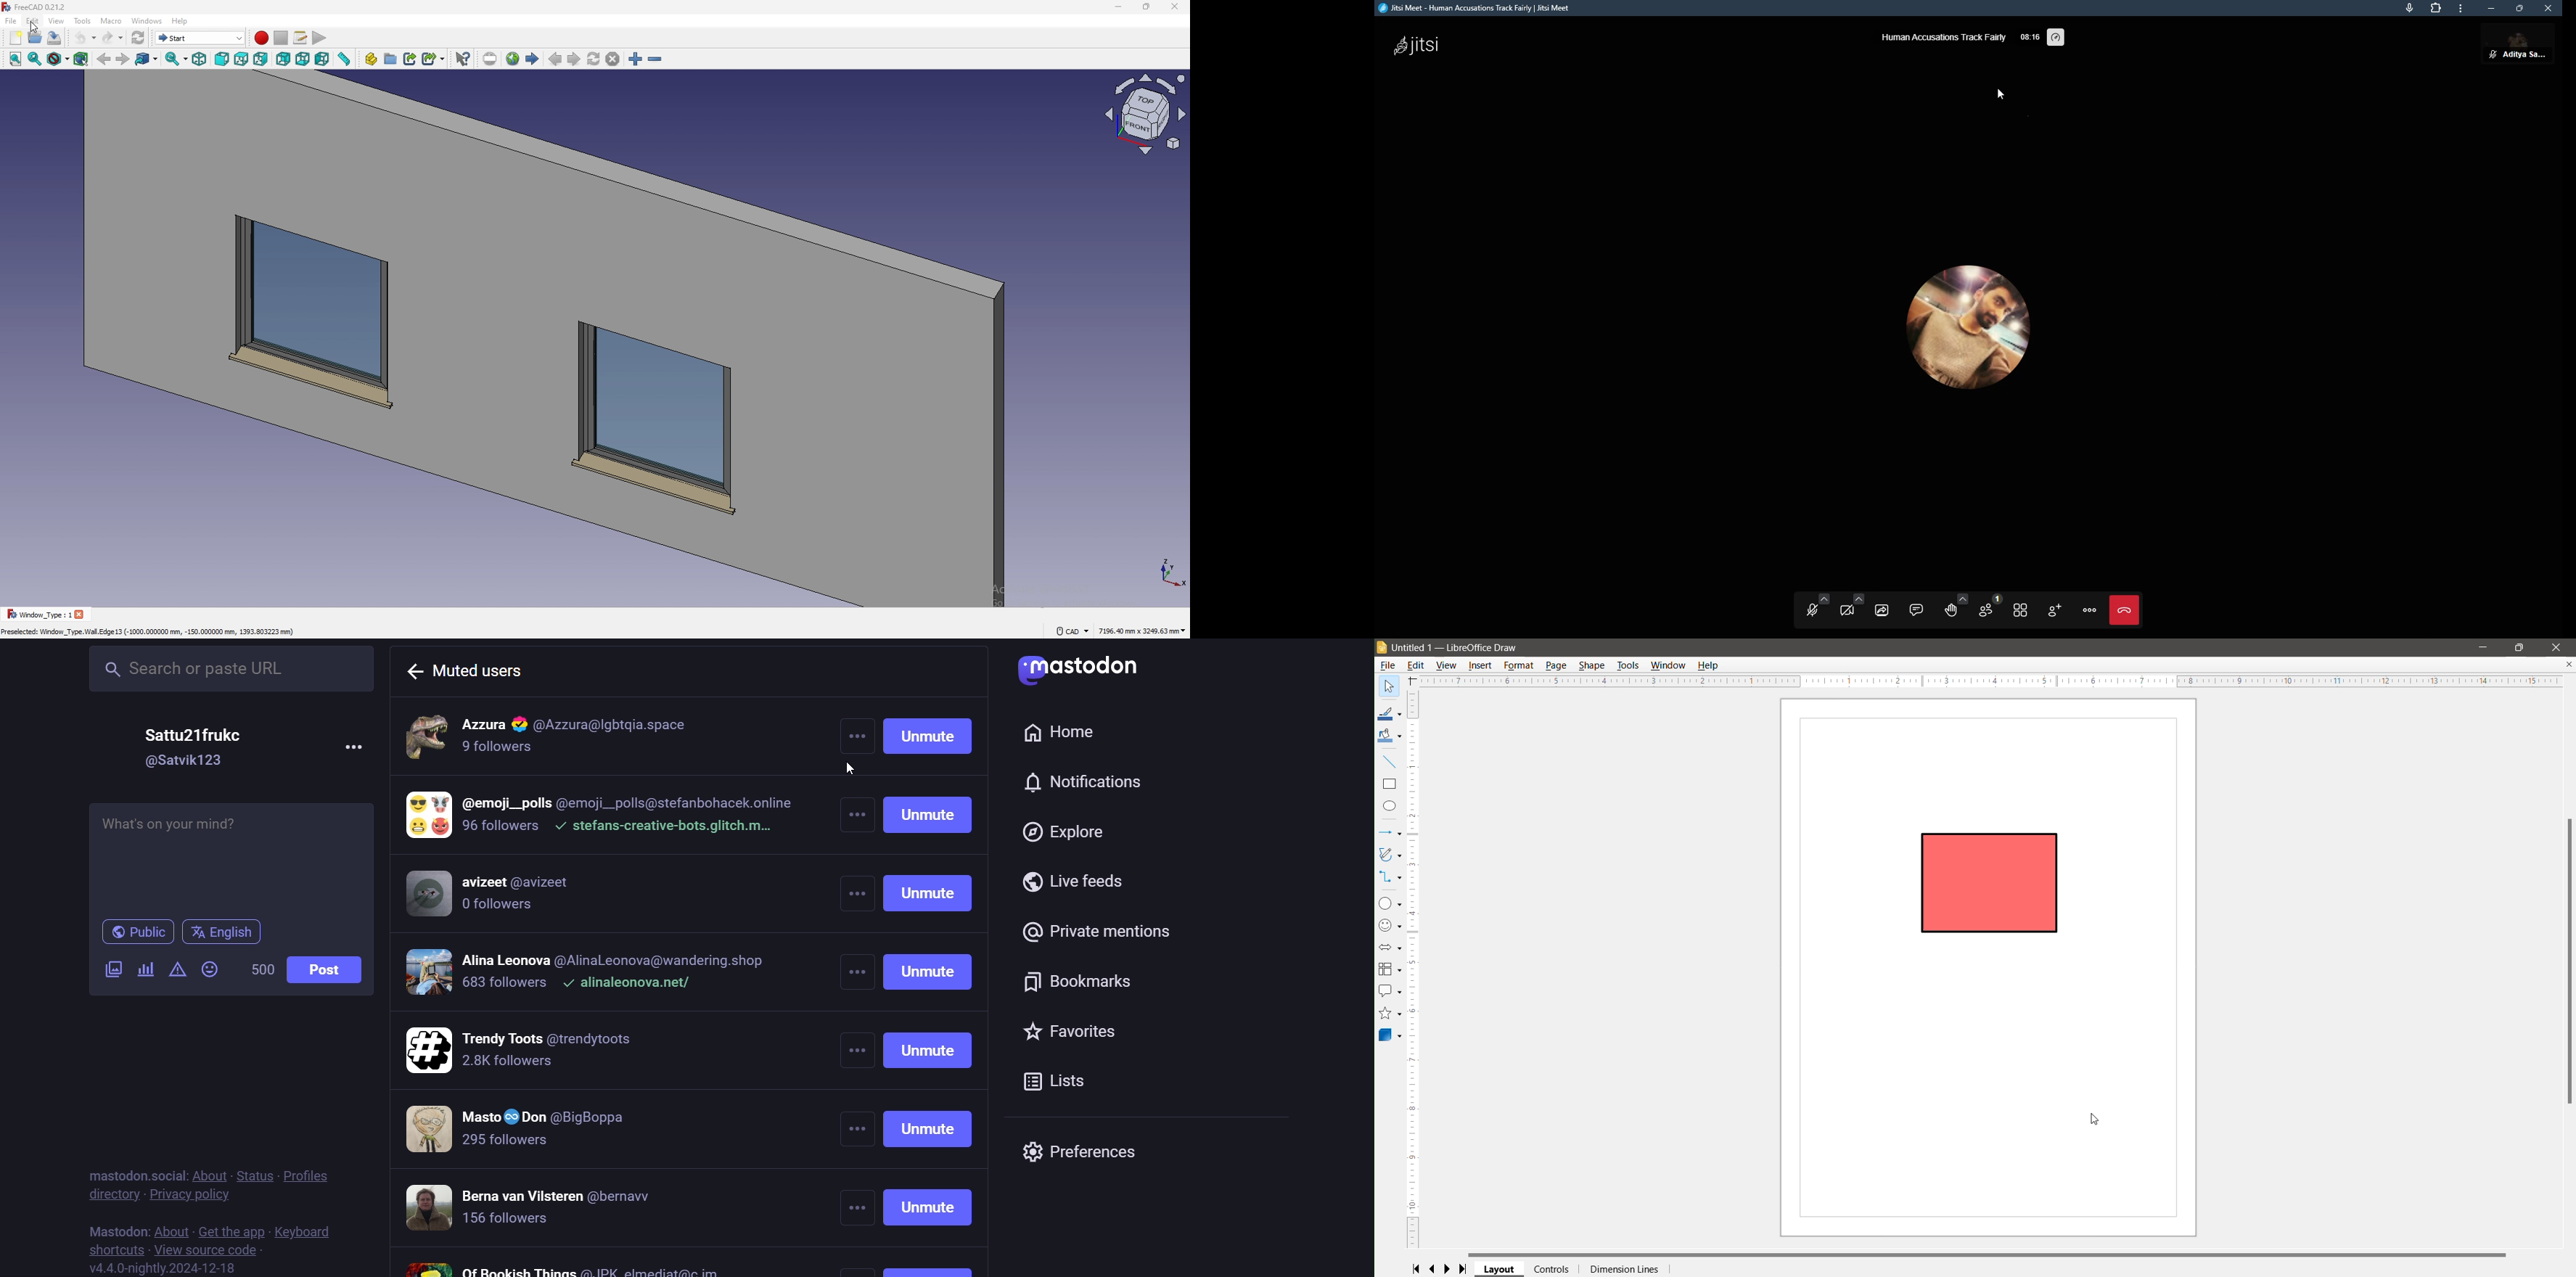 The image size is (2576, 1288). What do you see at coordinates (200, 38) in the screenshot?
I see `Start` at bounding box center [200, 38].